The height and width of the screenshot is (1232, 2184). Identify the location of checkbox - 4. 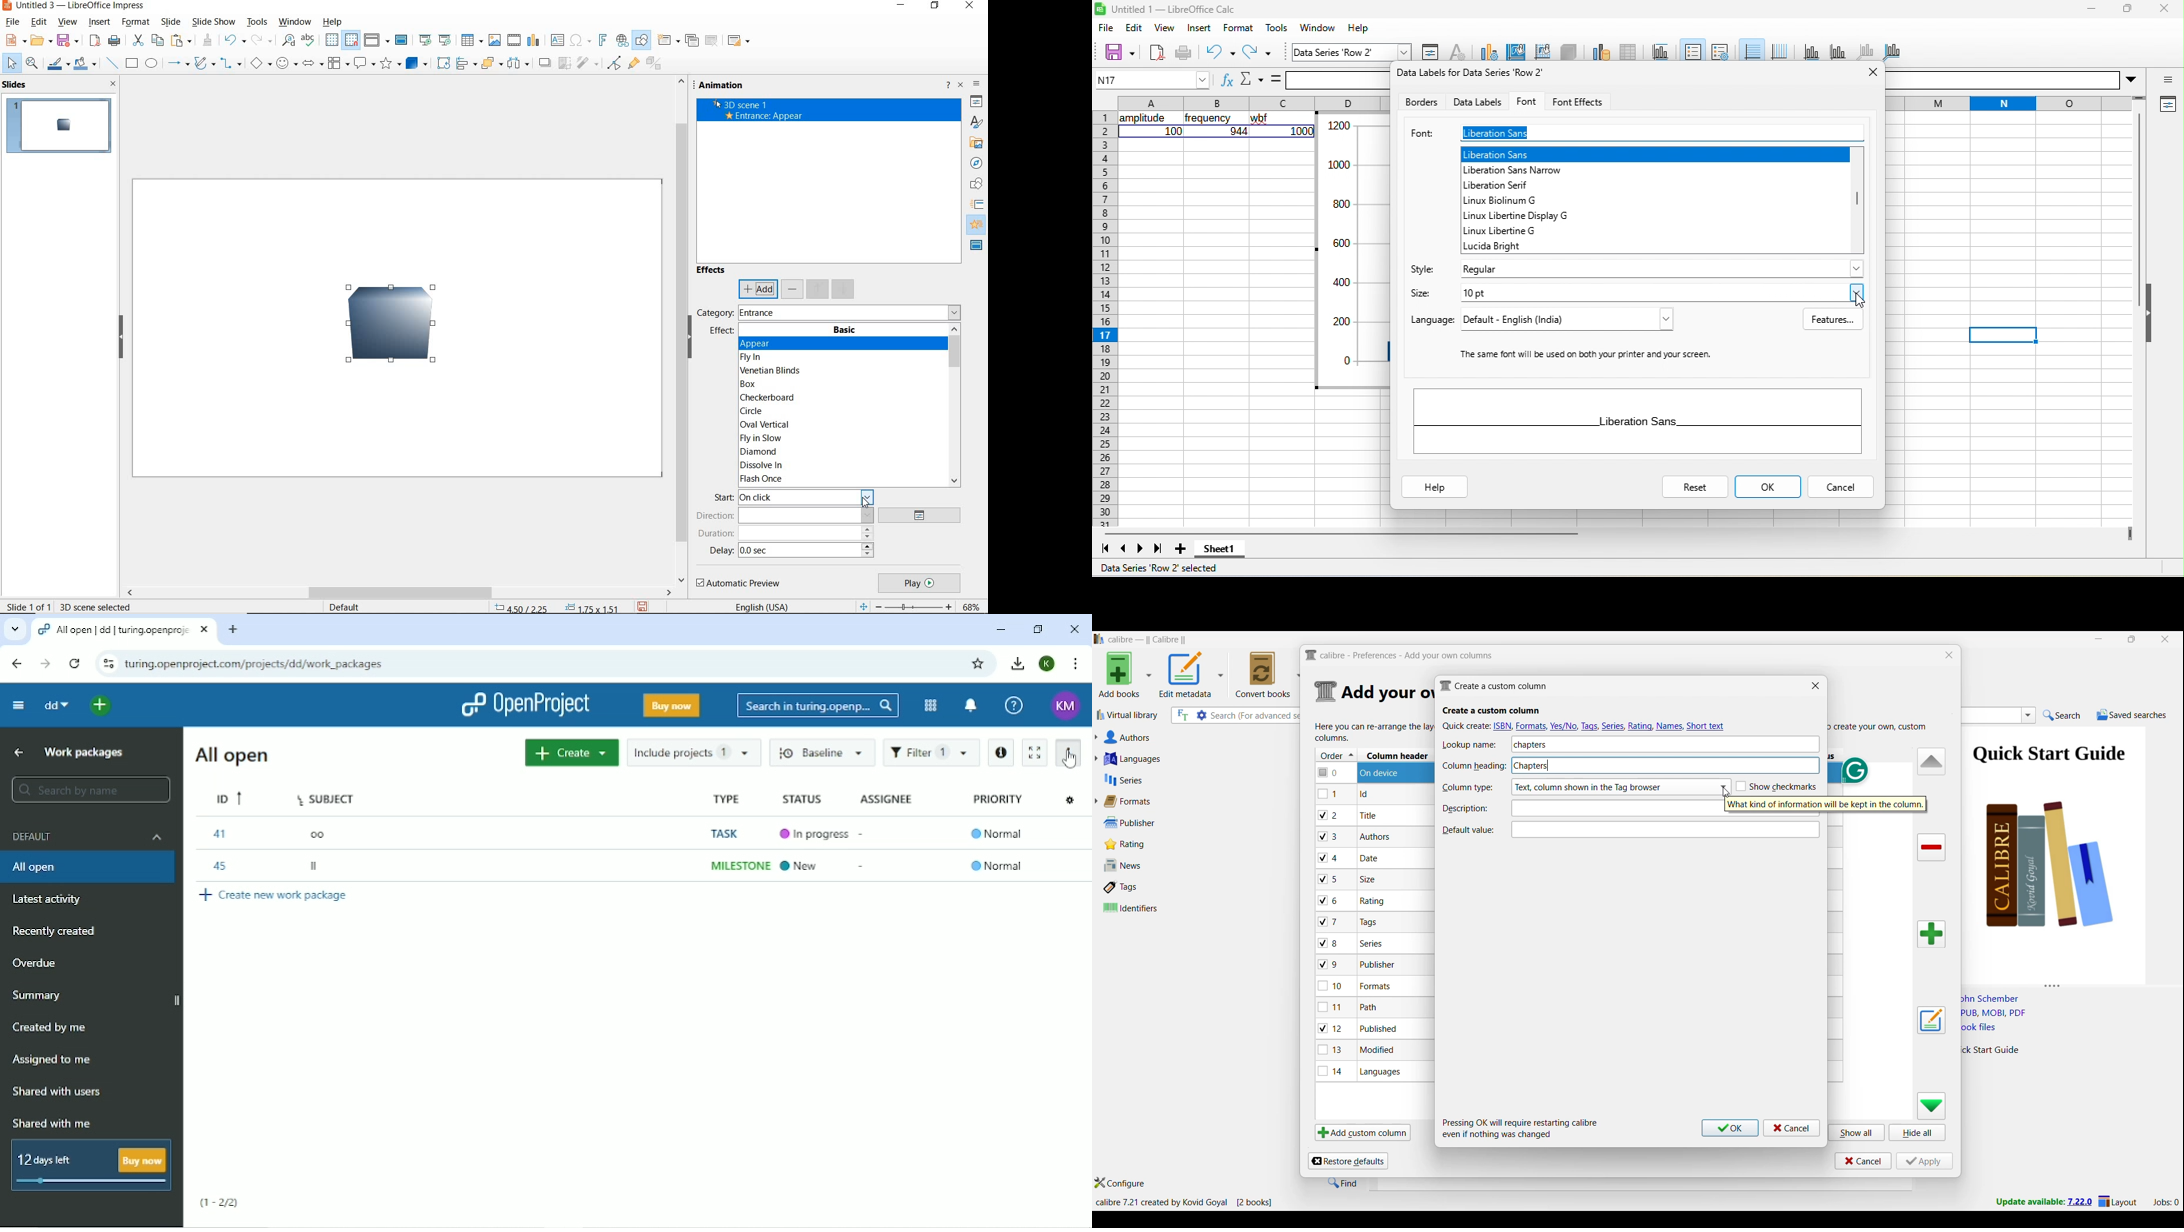
(1329, 857).